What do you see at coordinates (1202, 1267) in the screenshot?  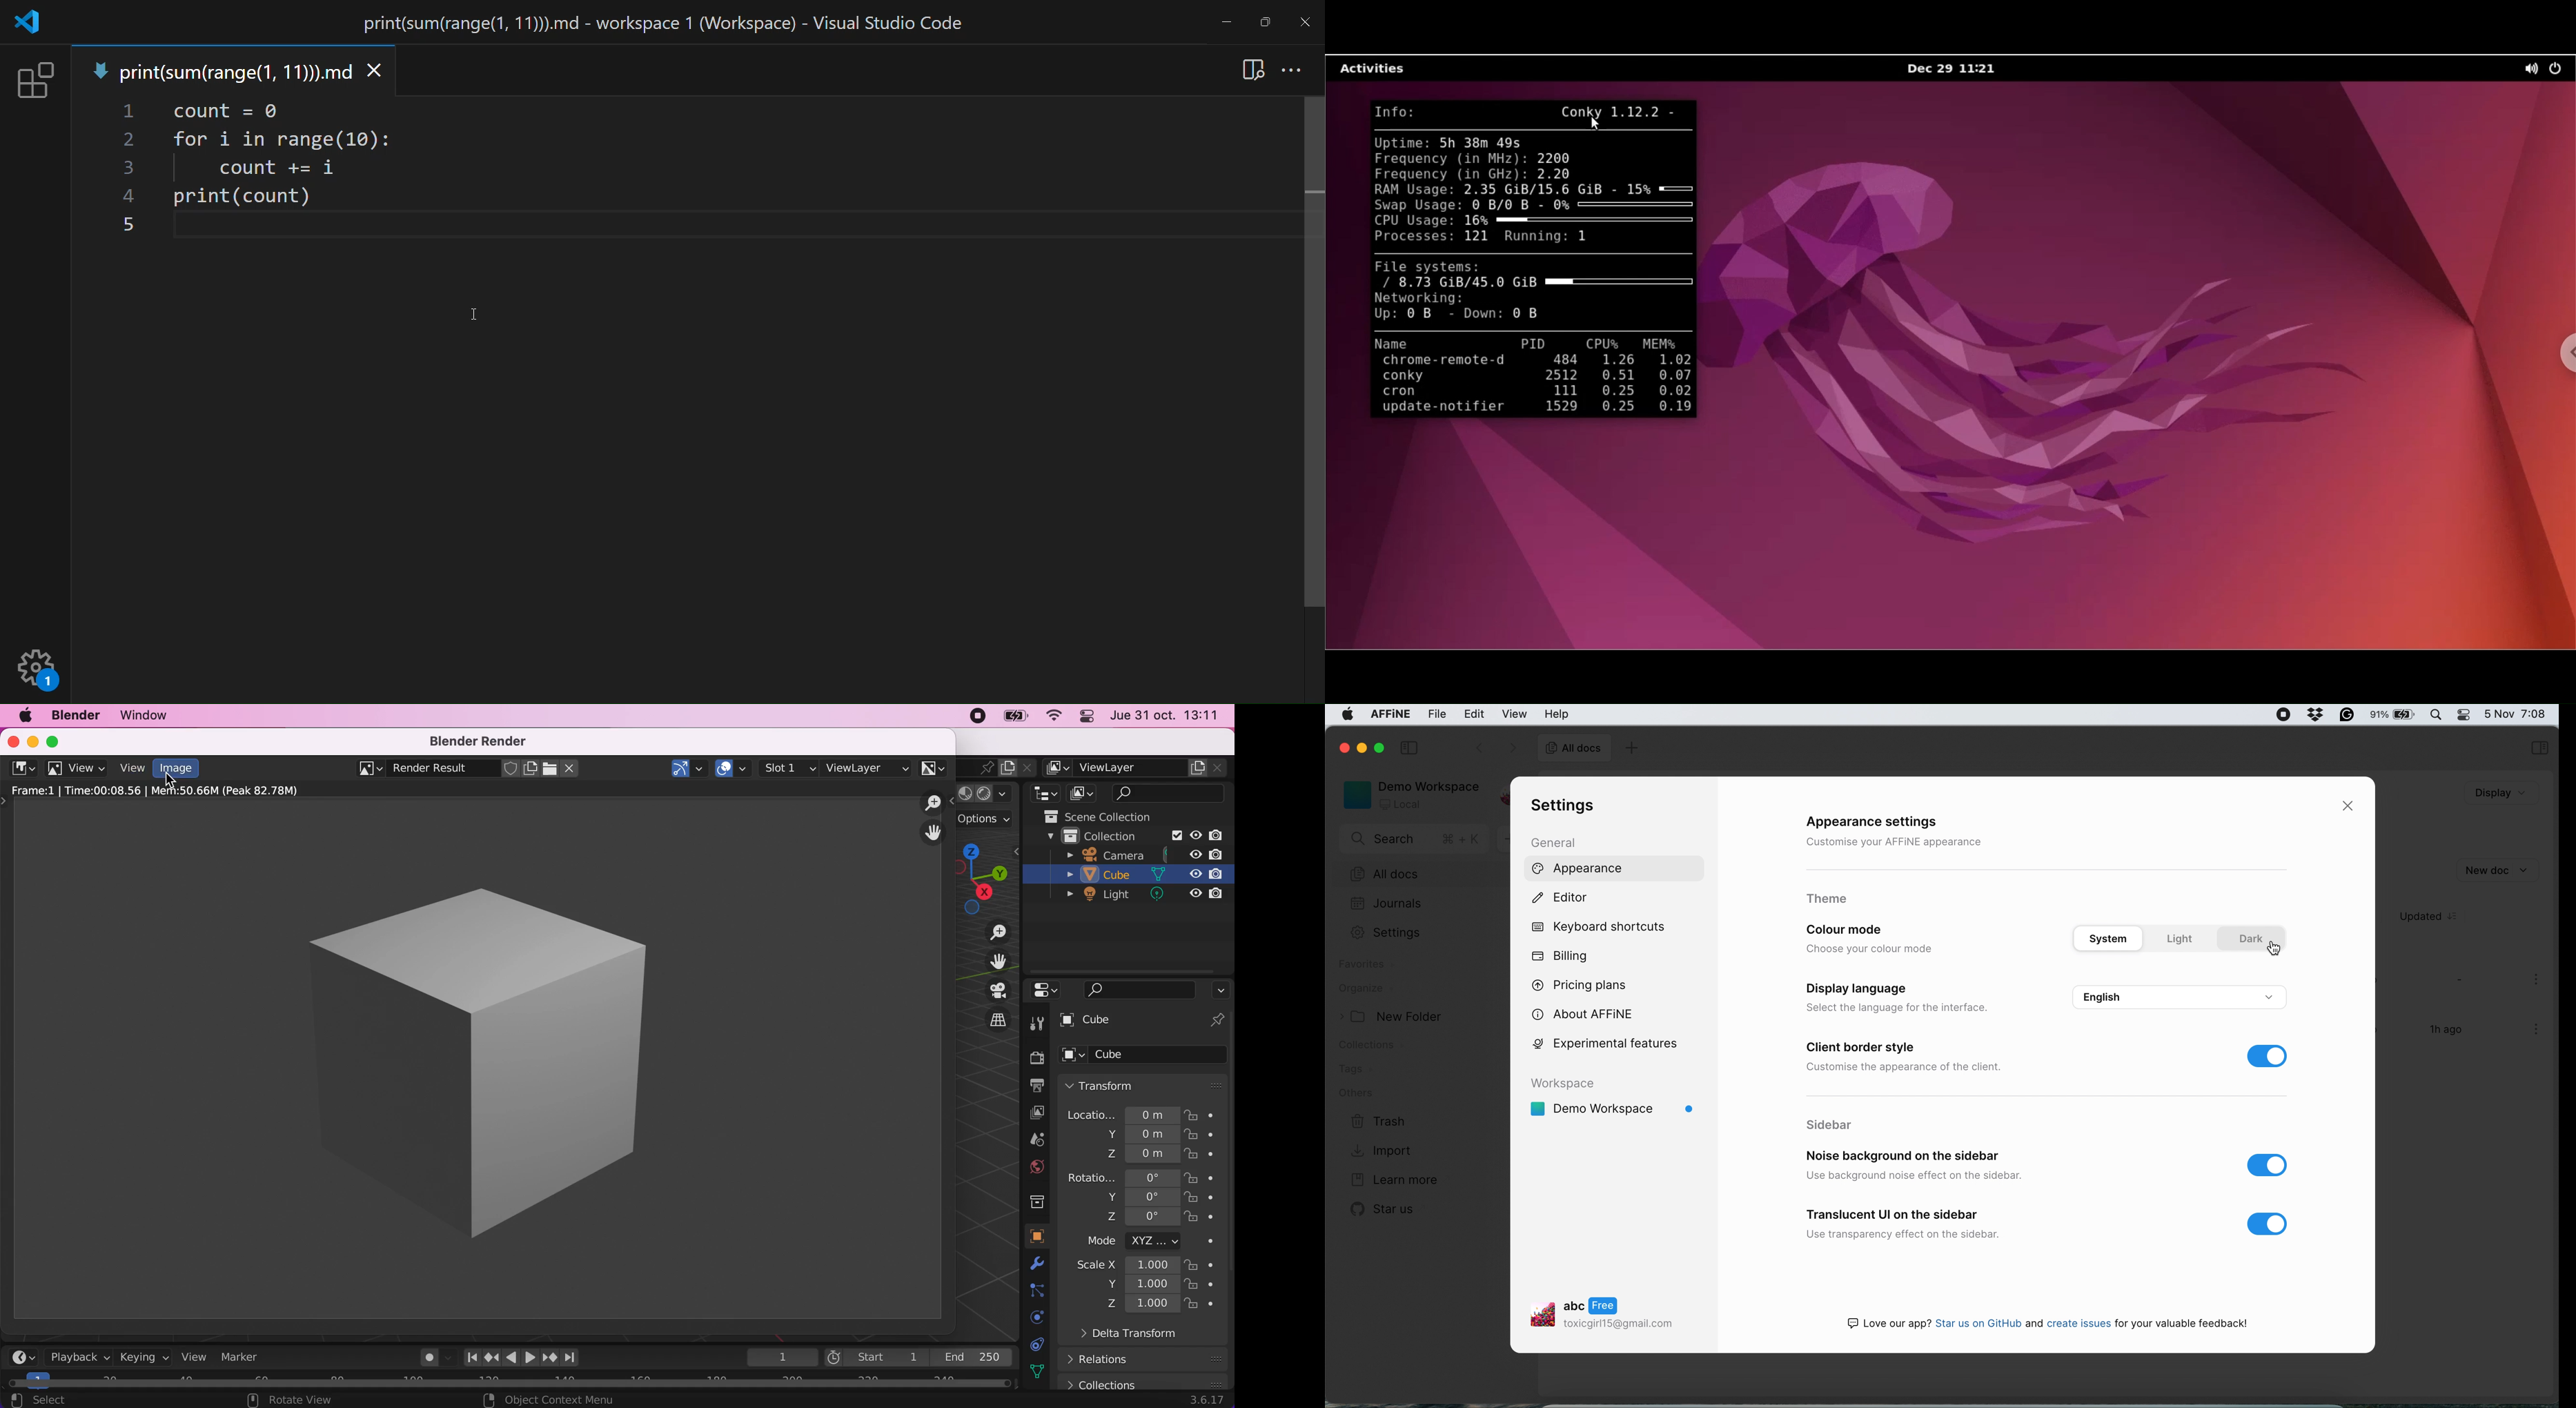 I see `lock` at bounding box center [1202, 1267].